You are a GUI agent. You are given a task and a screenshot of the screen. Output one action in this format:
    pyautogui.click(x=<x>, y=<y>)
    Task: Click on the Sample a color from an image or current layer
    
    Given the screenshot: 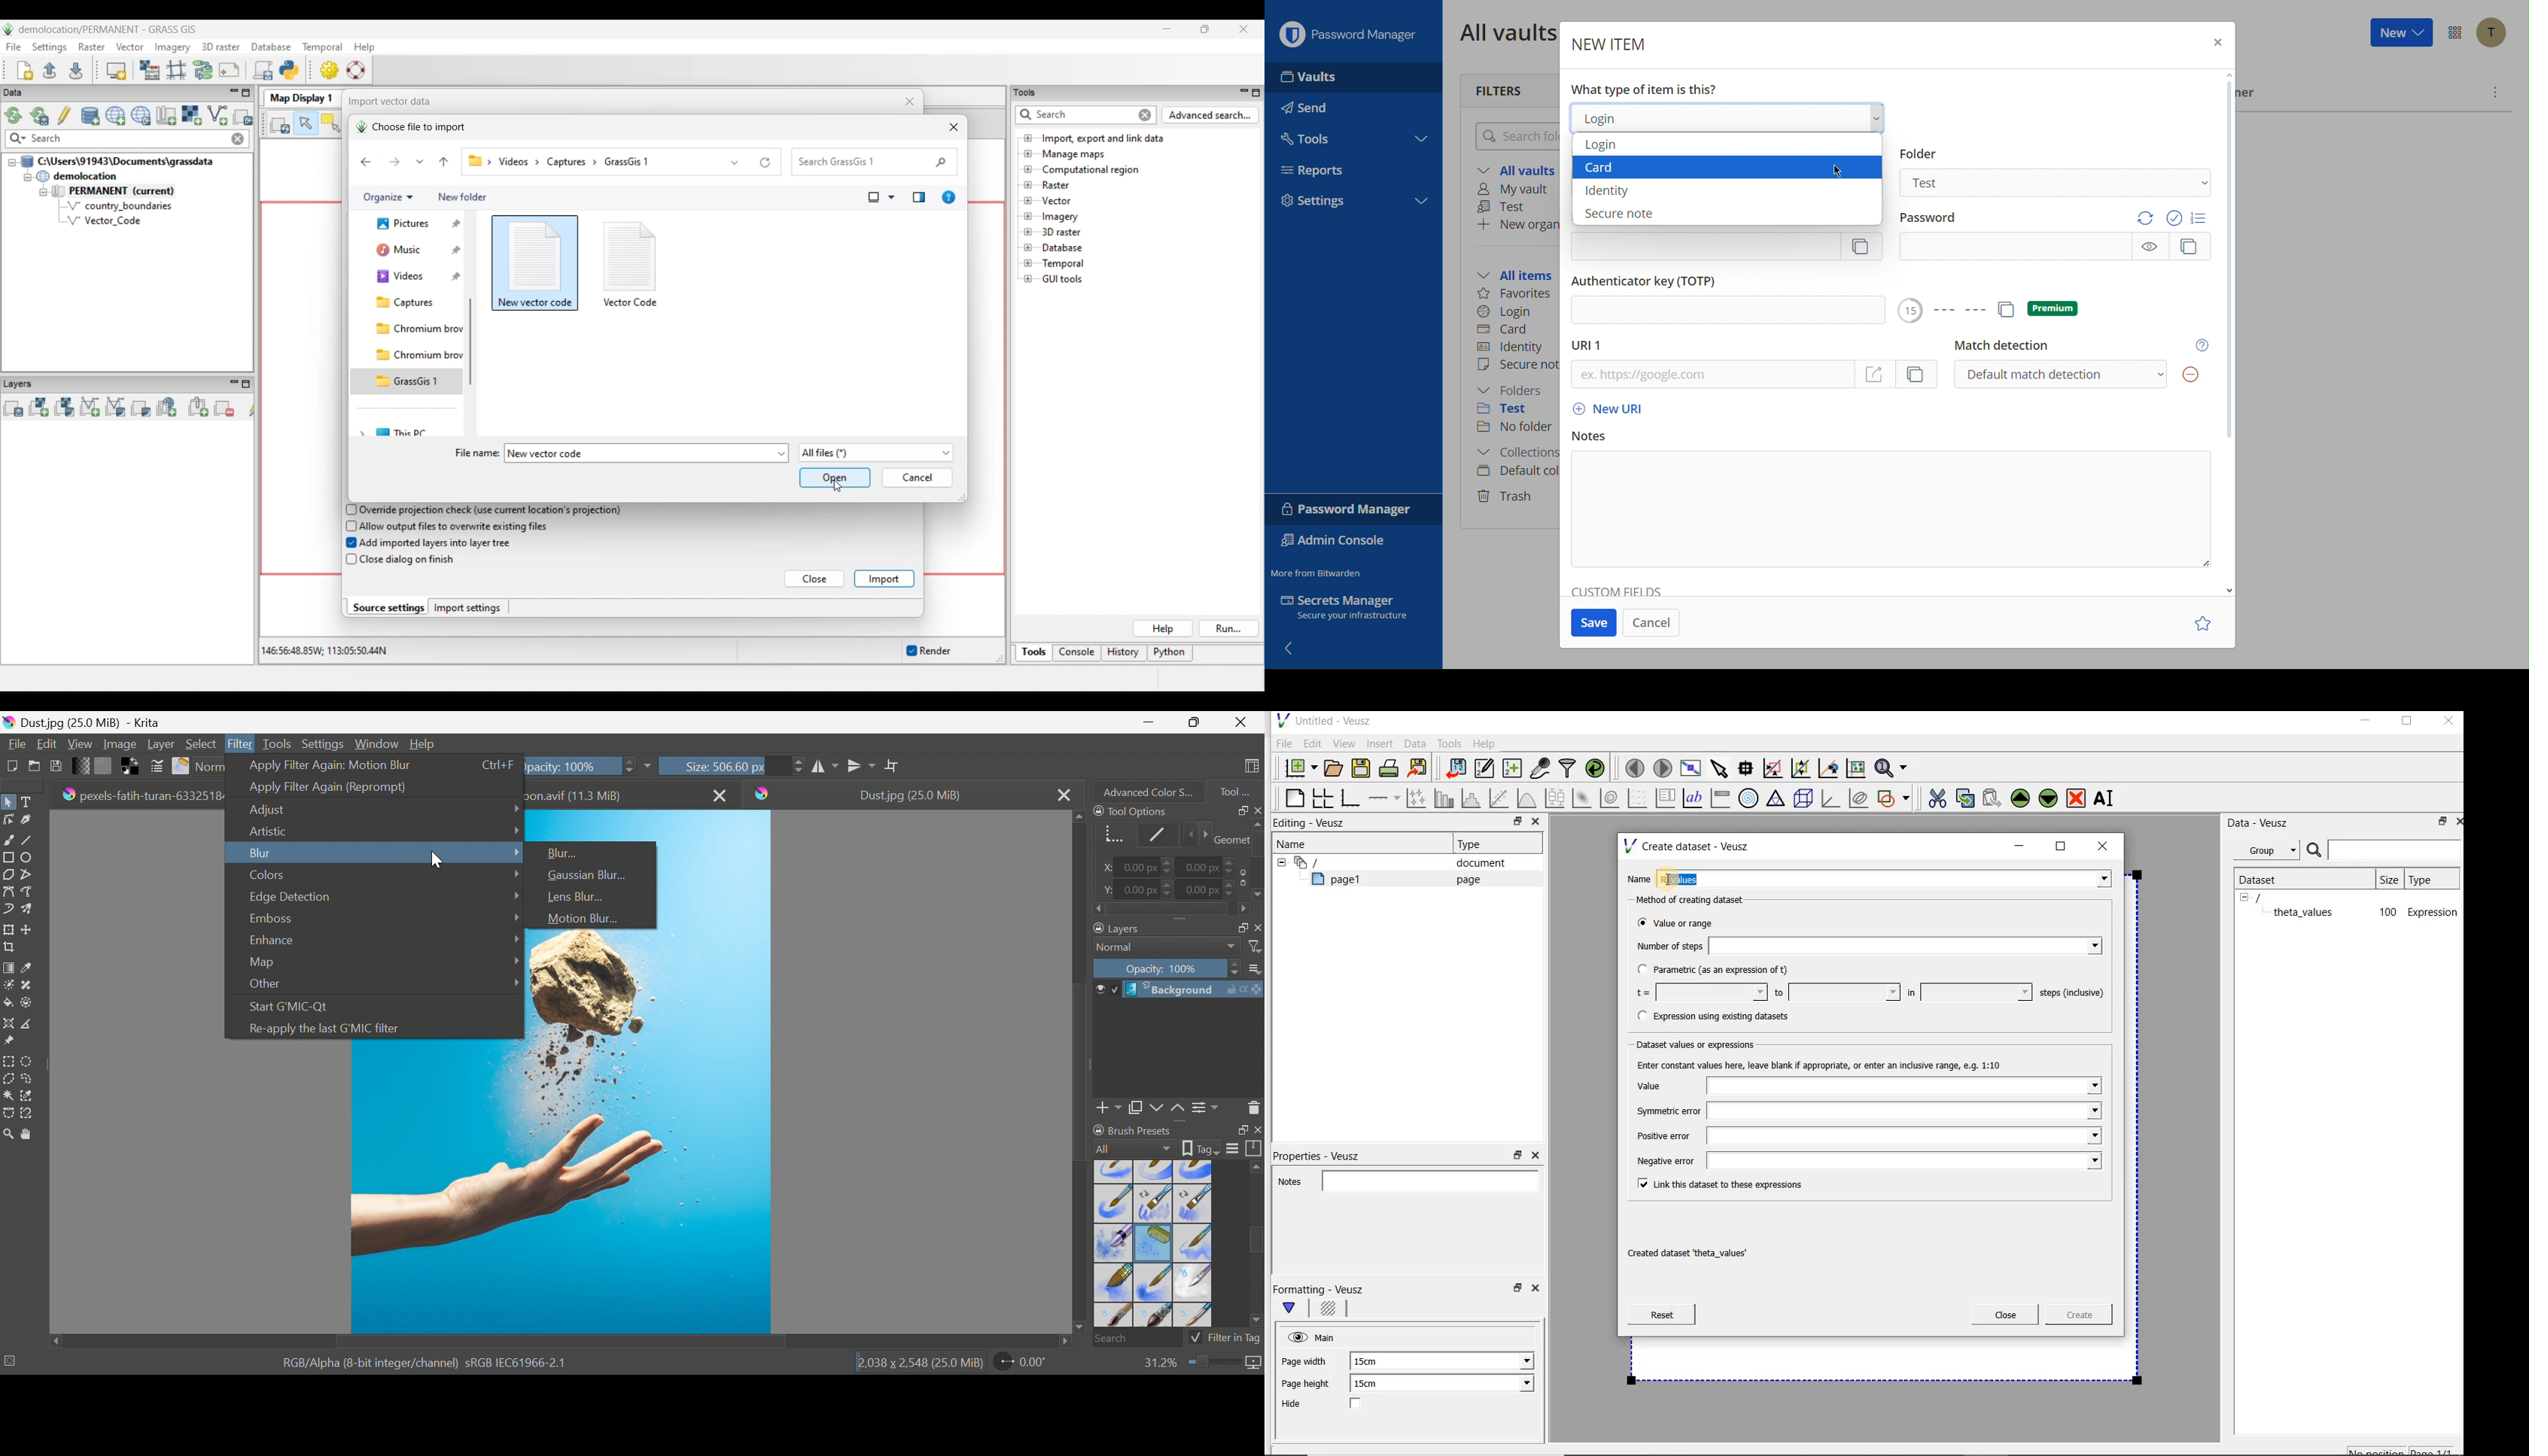 What is the action you would take?
    pyautogui.click(x=27, y=968)
    